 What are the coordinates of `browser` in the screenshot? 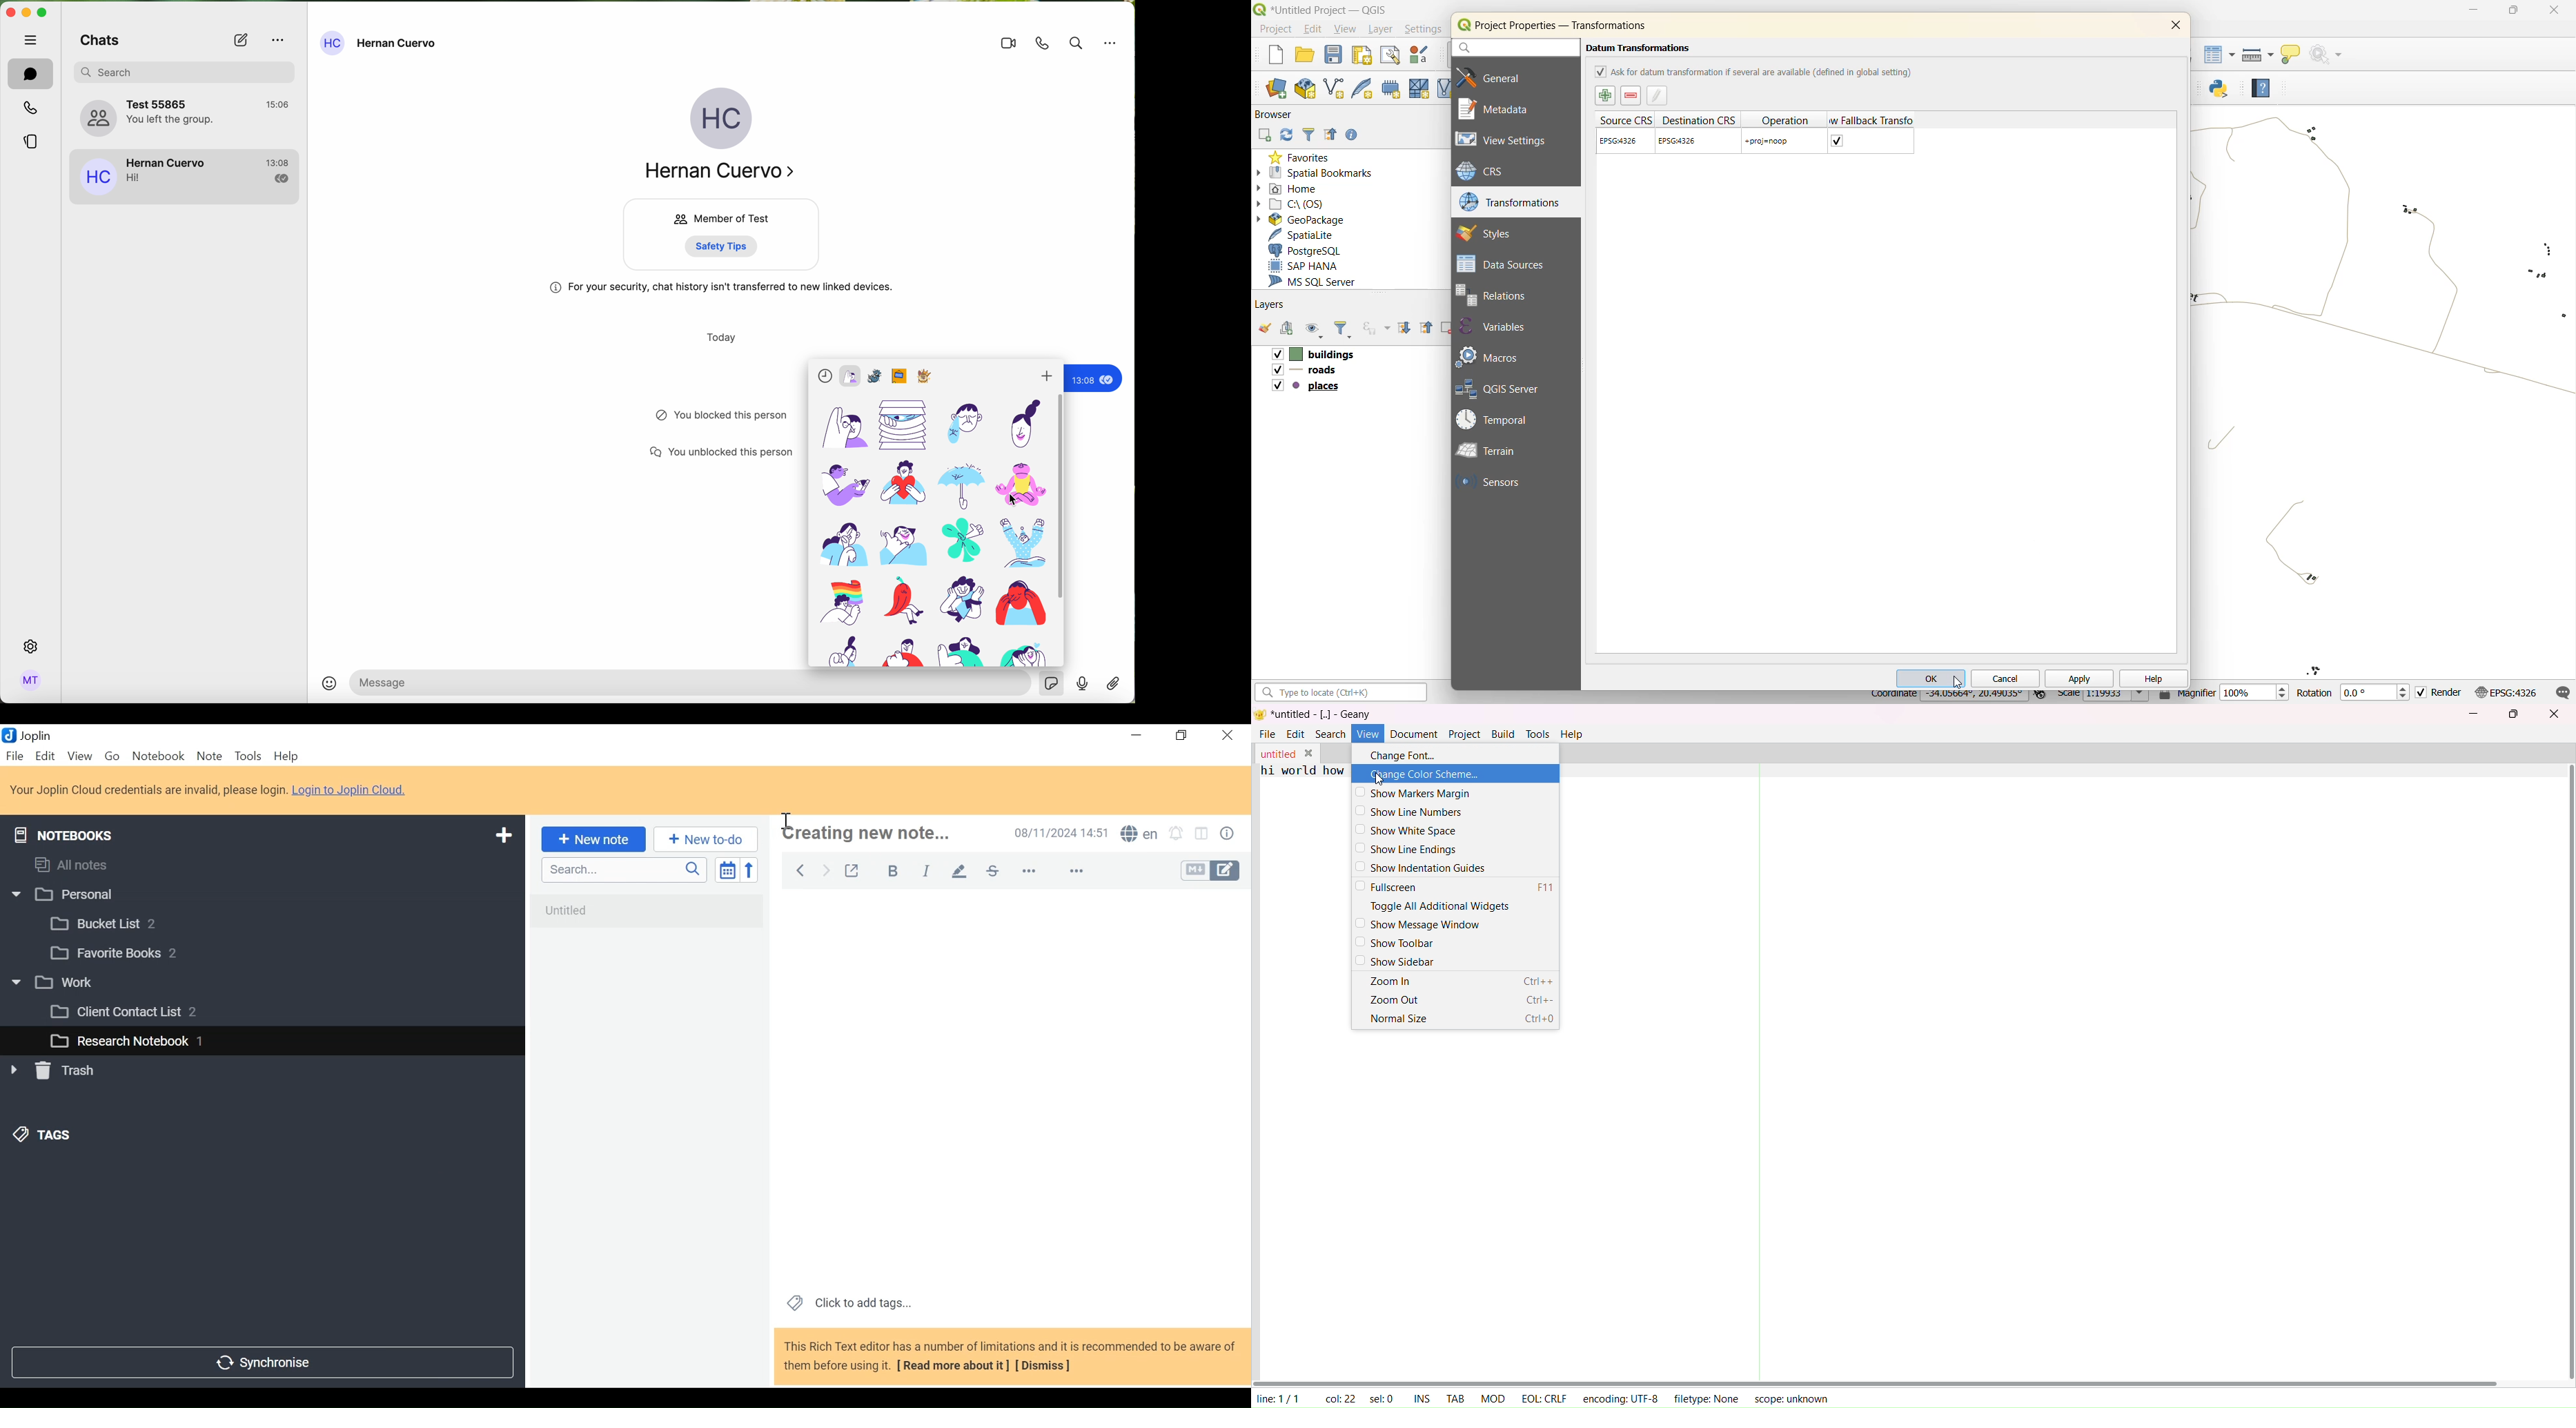 It's located at (1279, 117).